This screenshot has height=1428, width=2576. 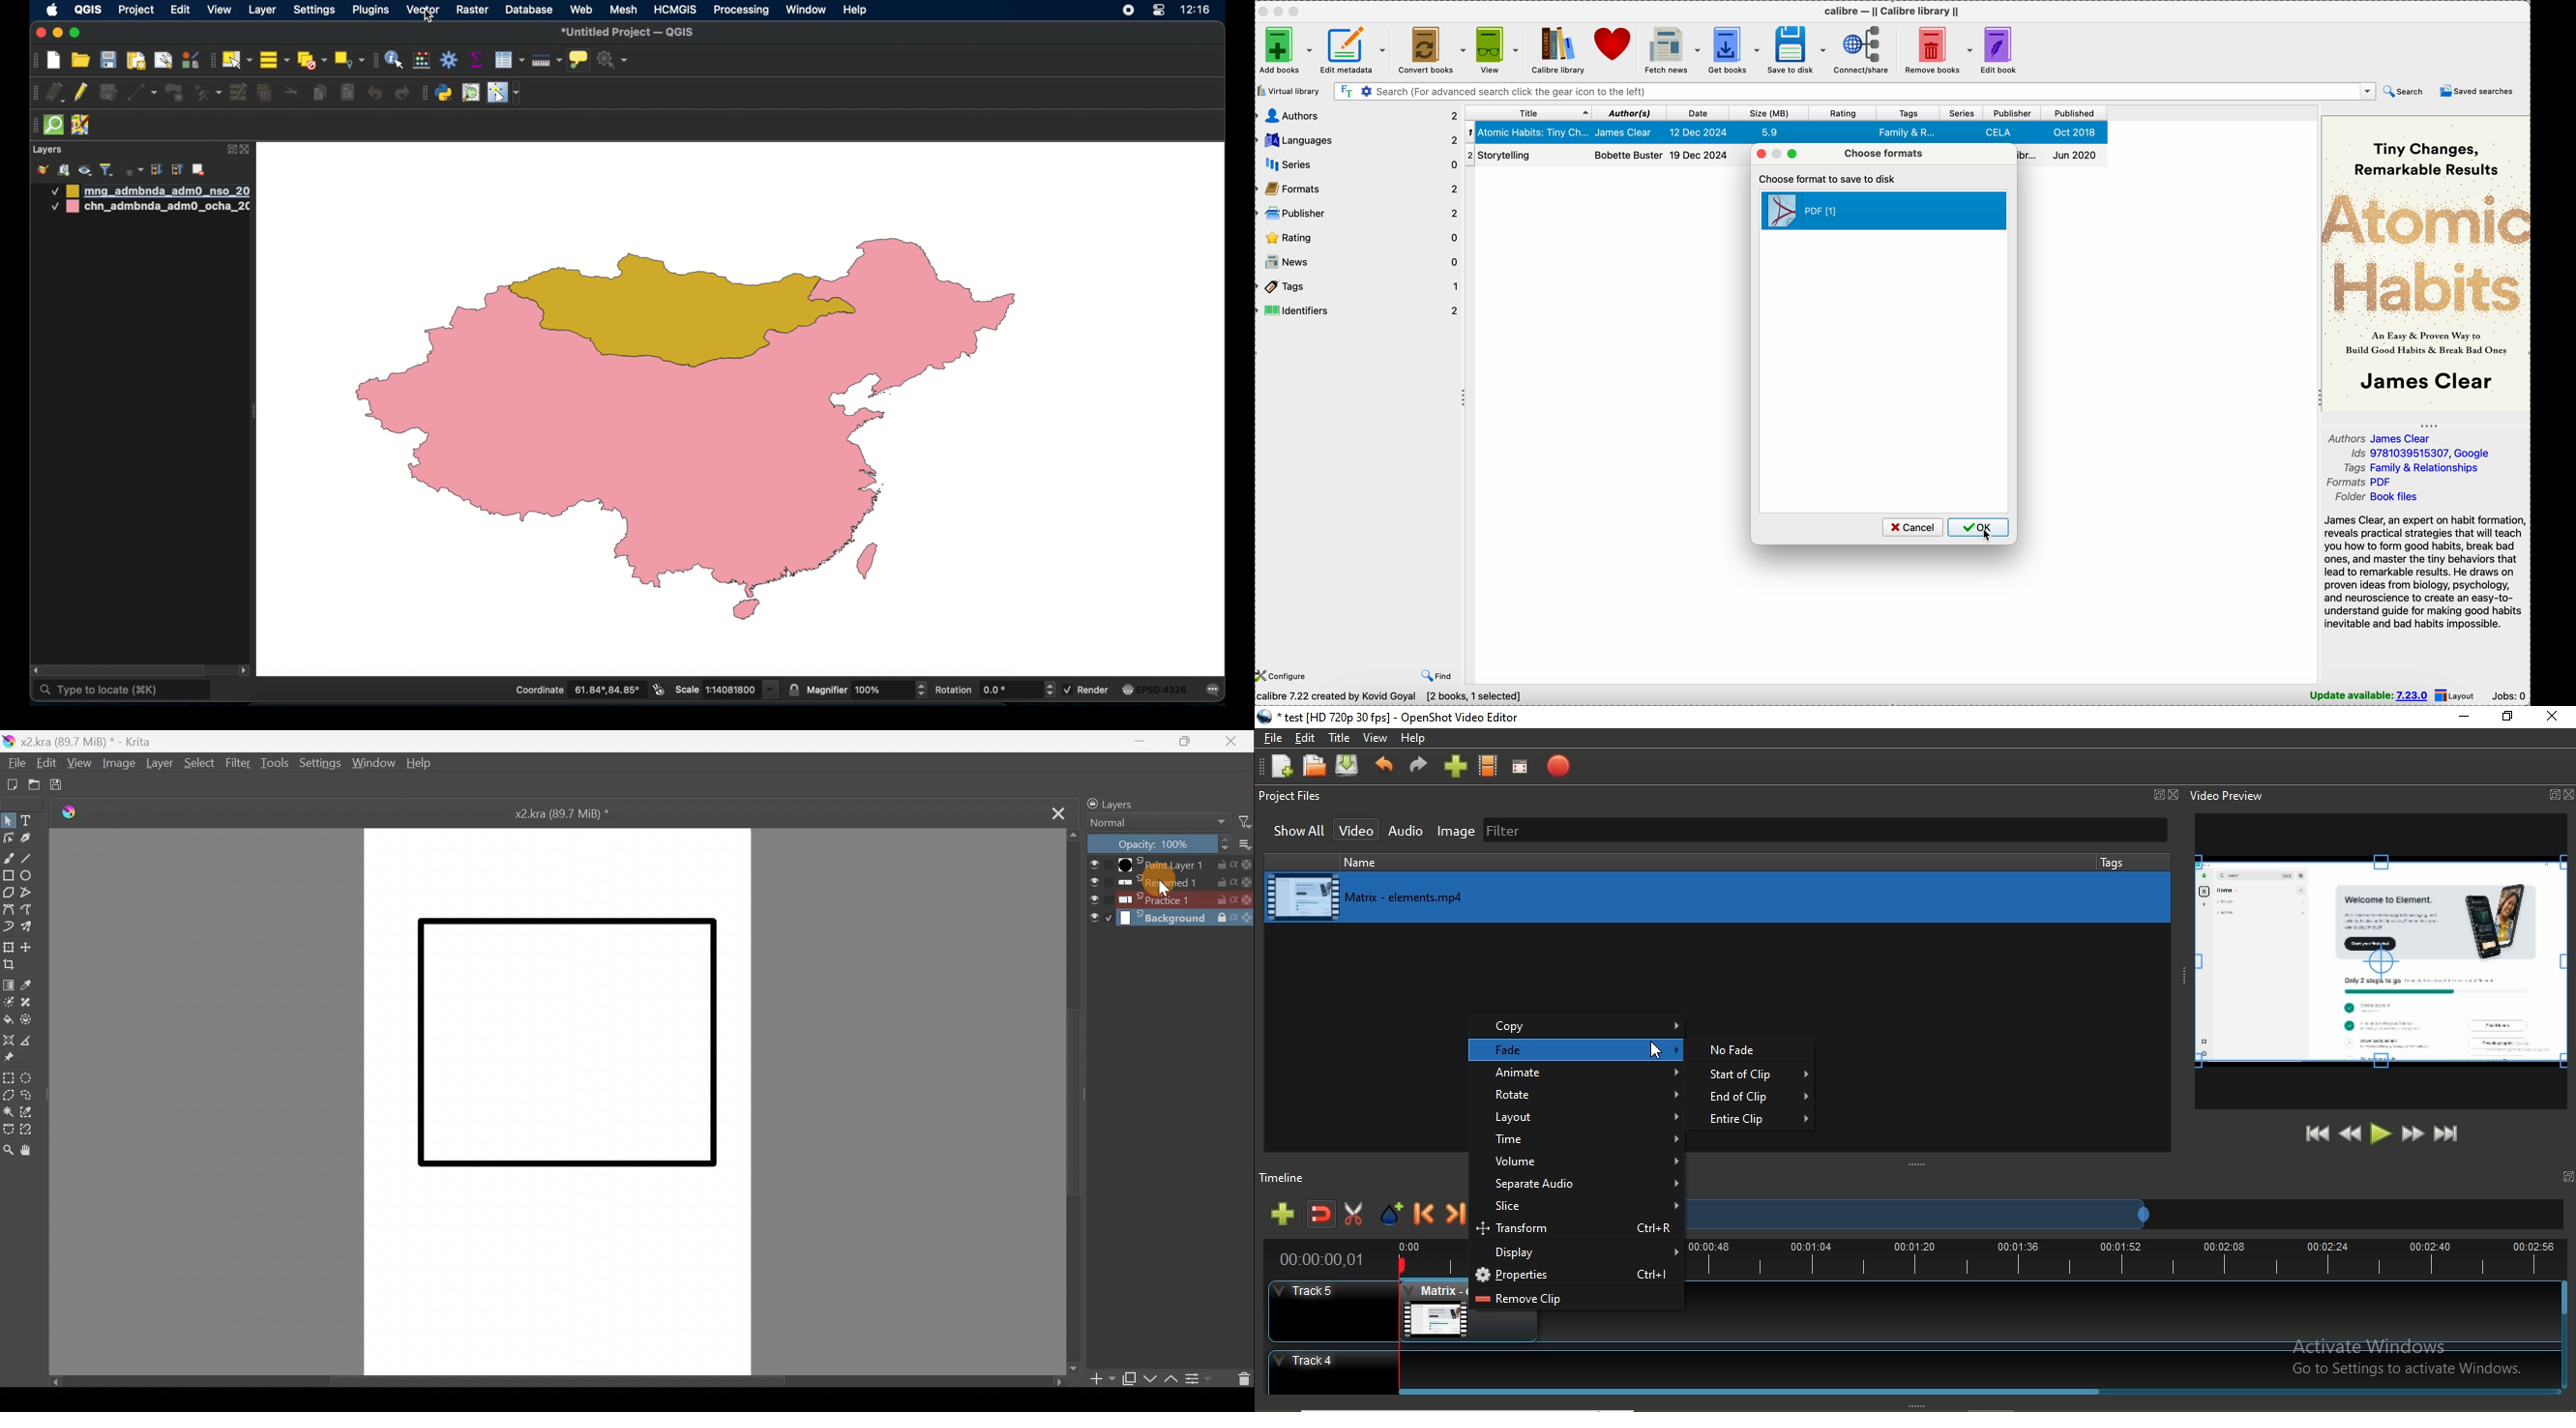 I want to click on cursor, so click(x=430, y=20).